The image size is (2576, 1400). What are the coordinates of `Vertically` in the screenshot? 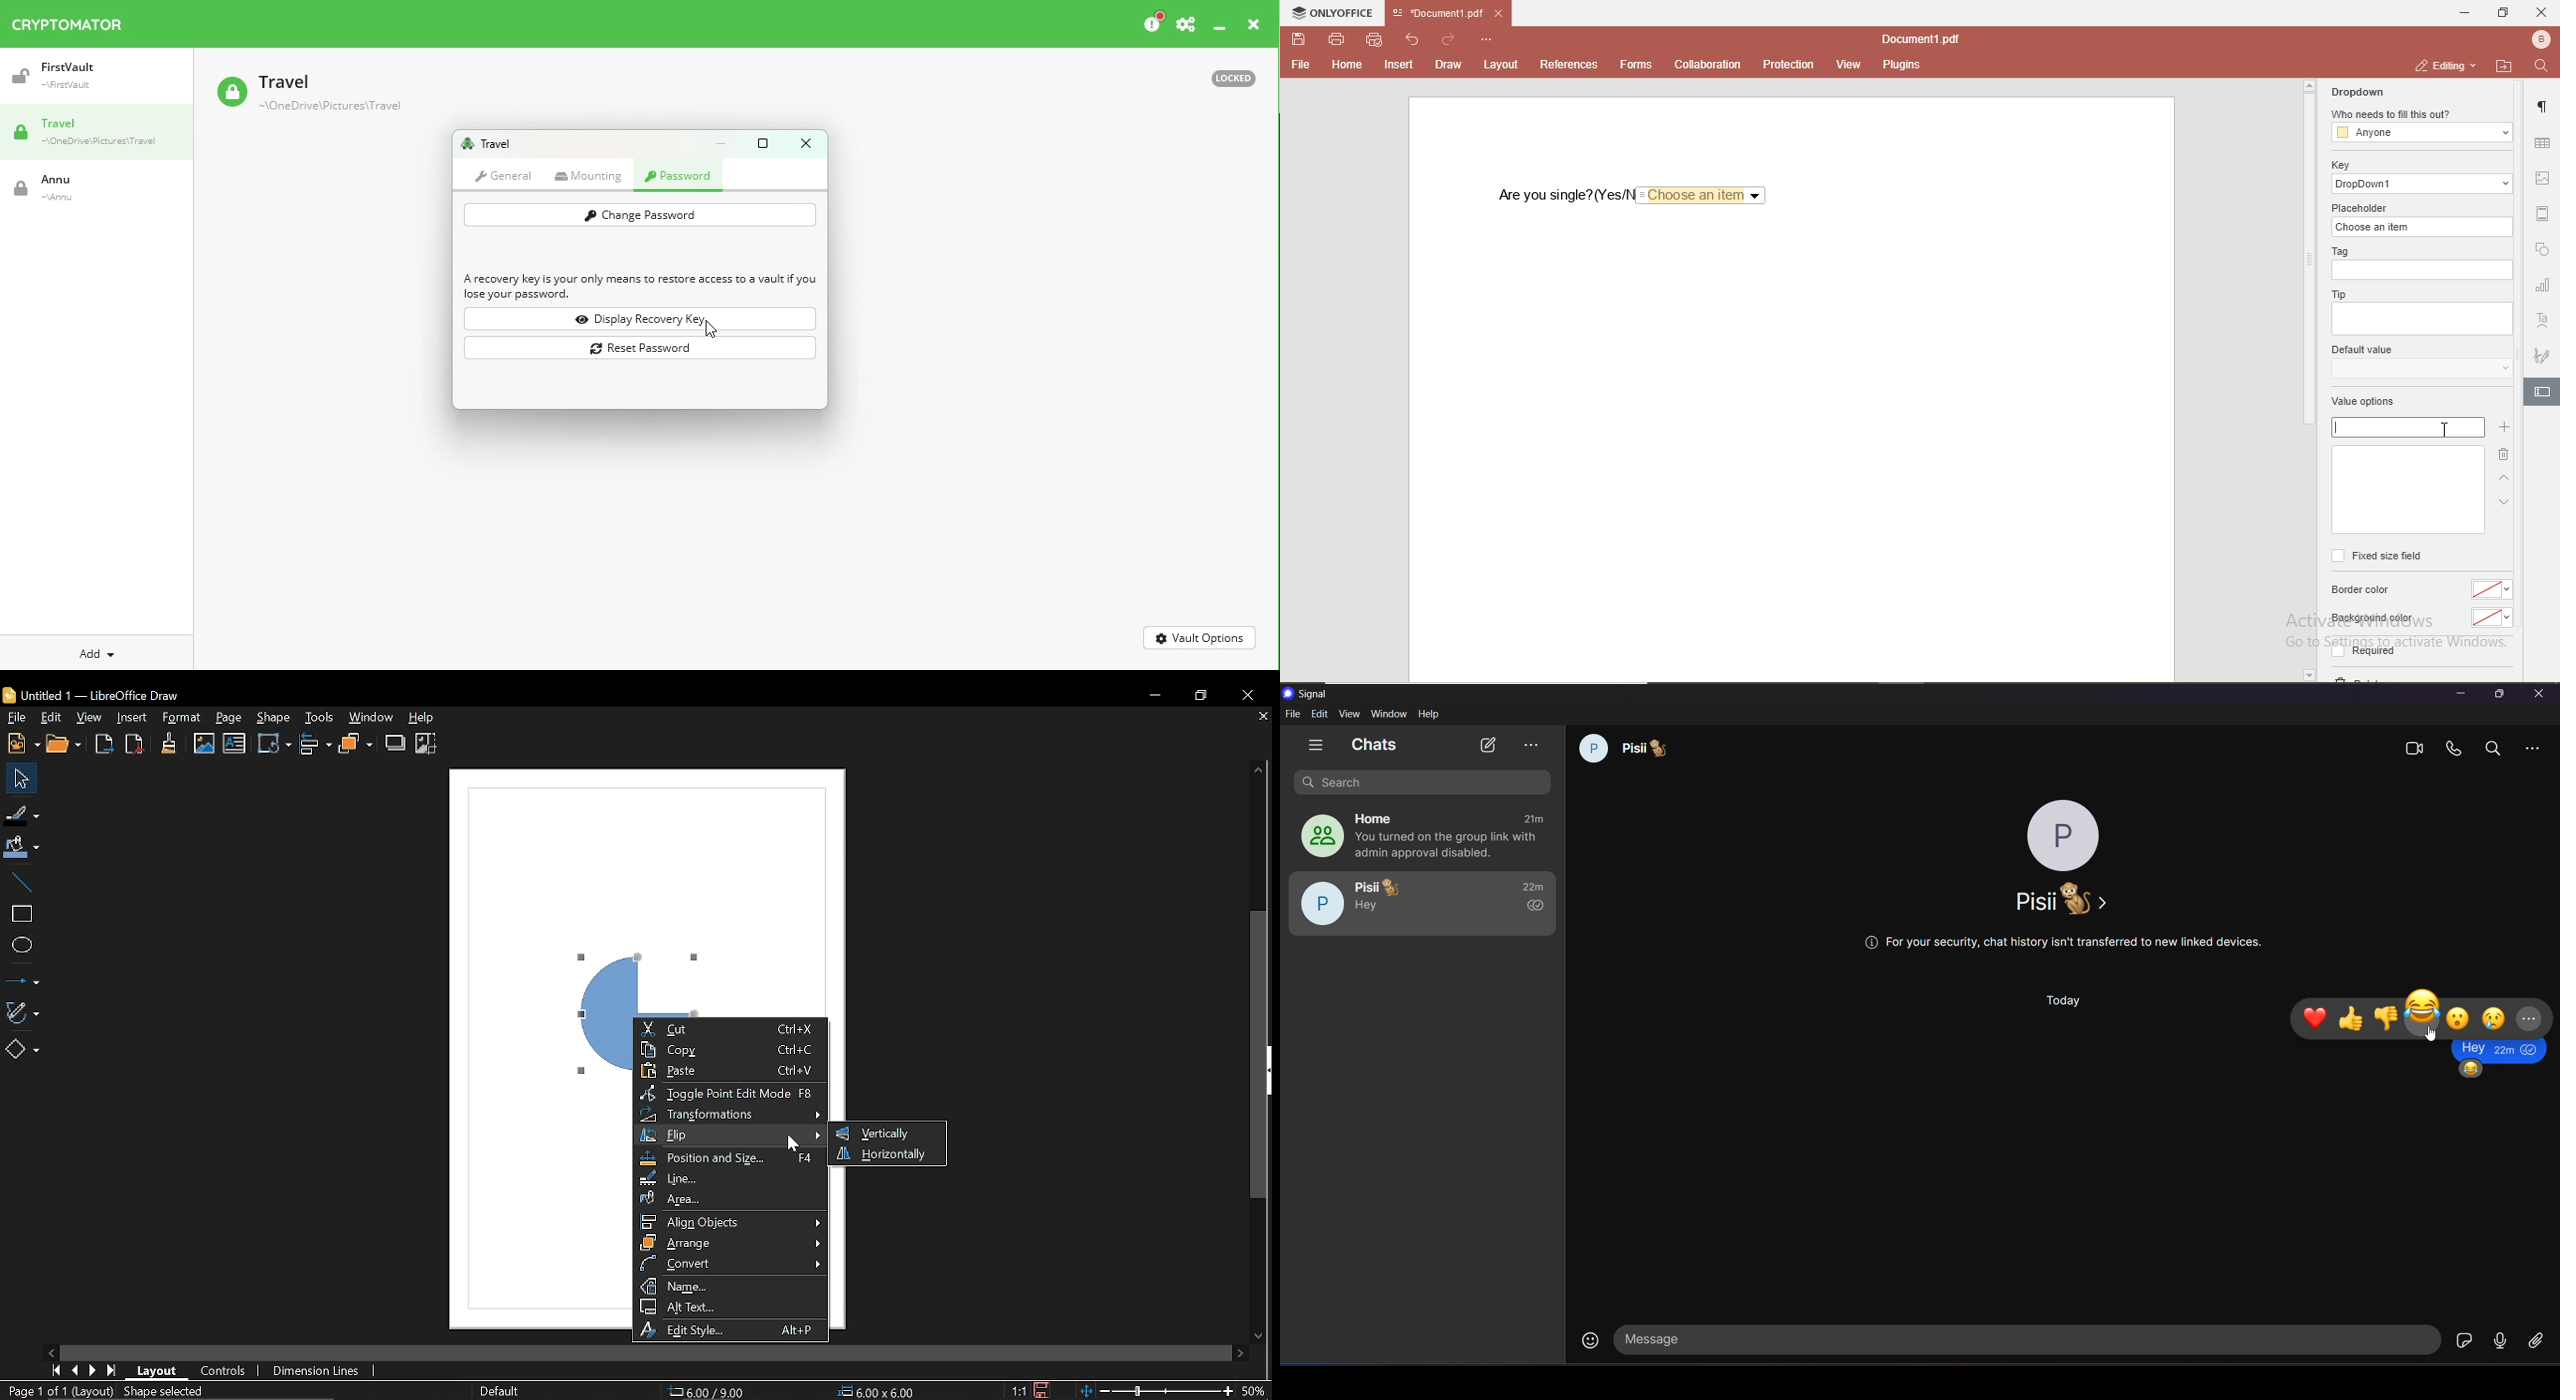 It's located at (886, 1133).